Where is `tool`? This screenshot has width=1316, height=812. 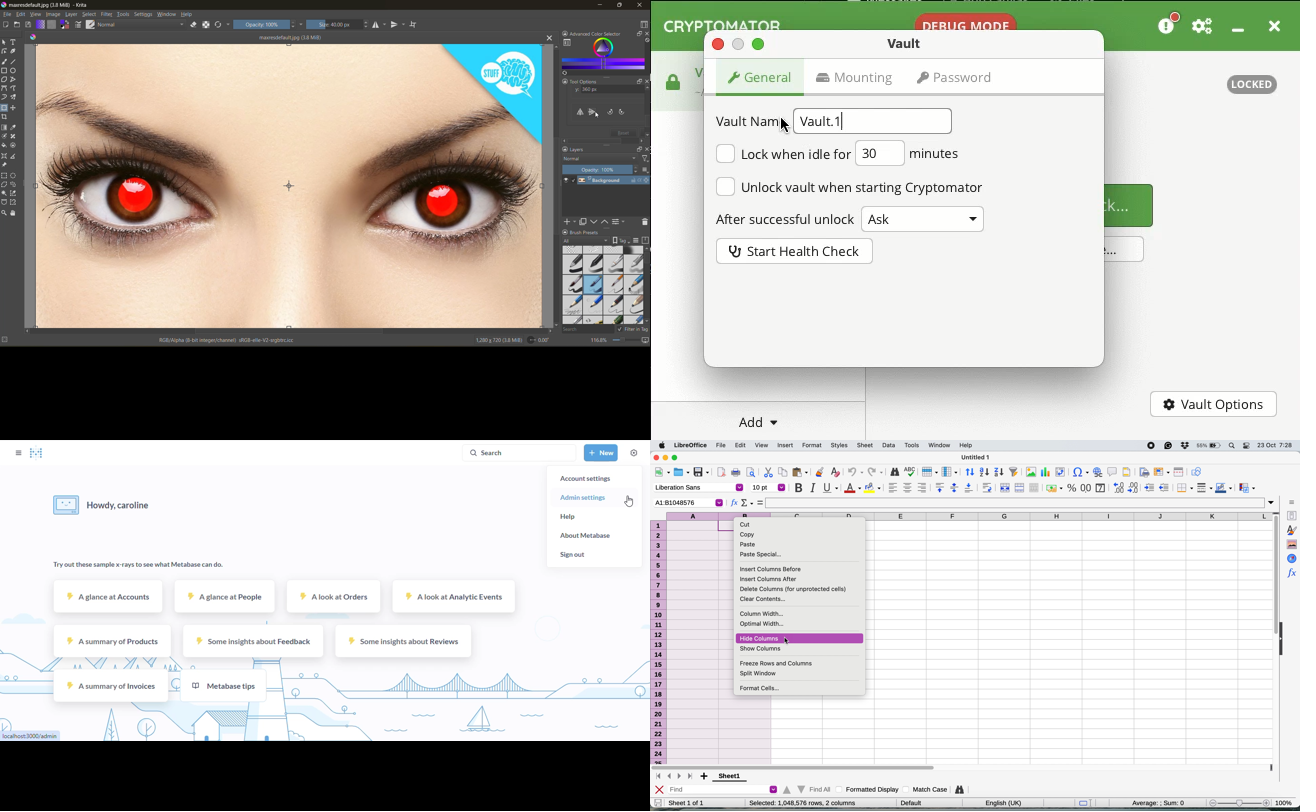 tool is located at coordinates (15, 212).